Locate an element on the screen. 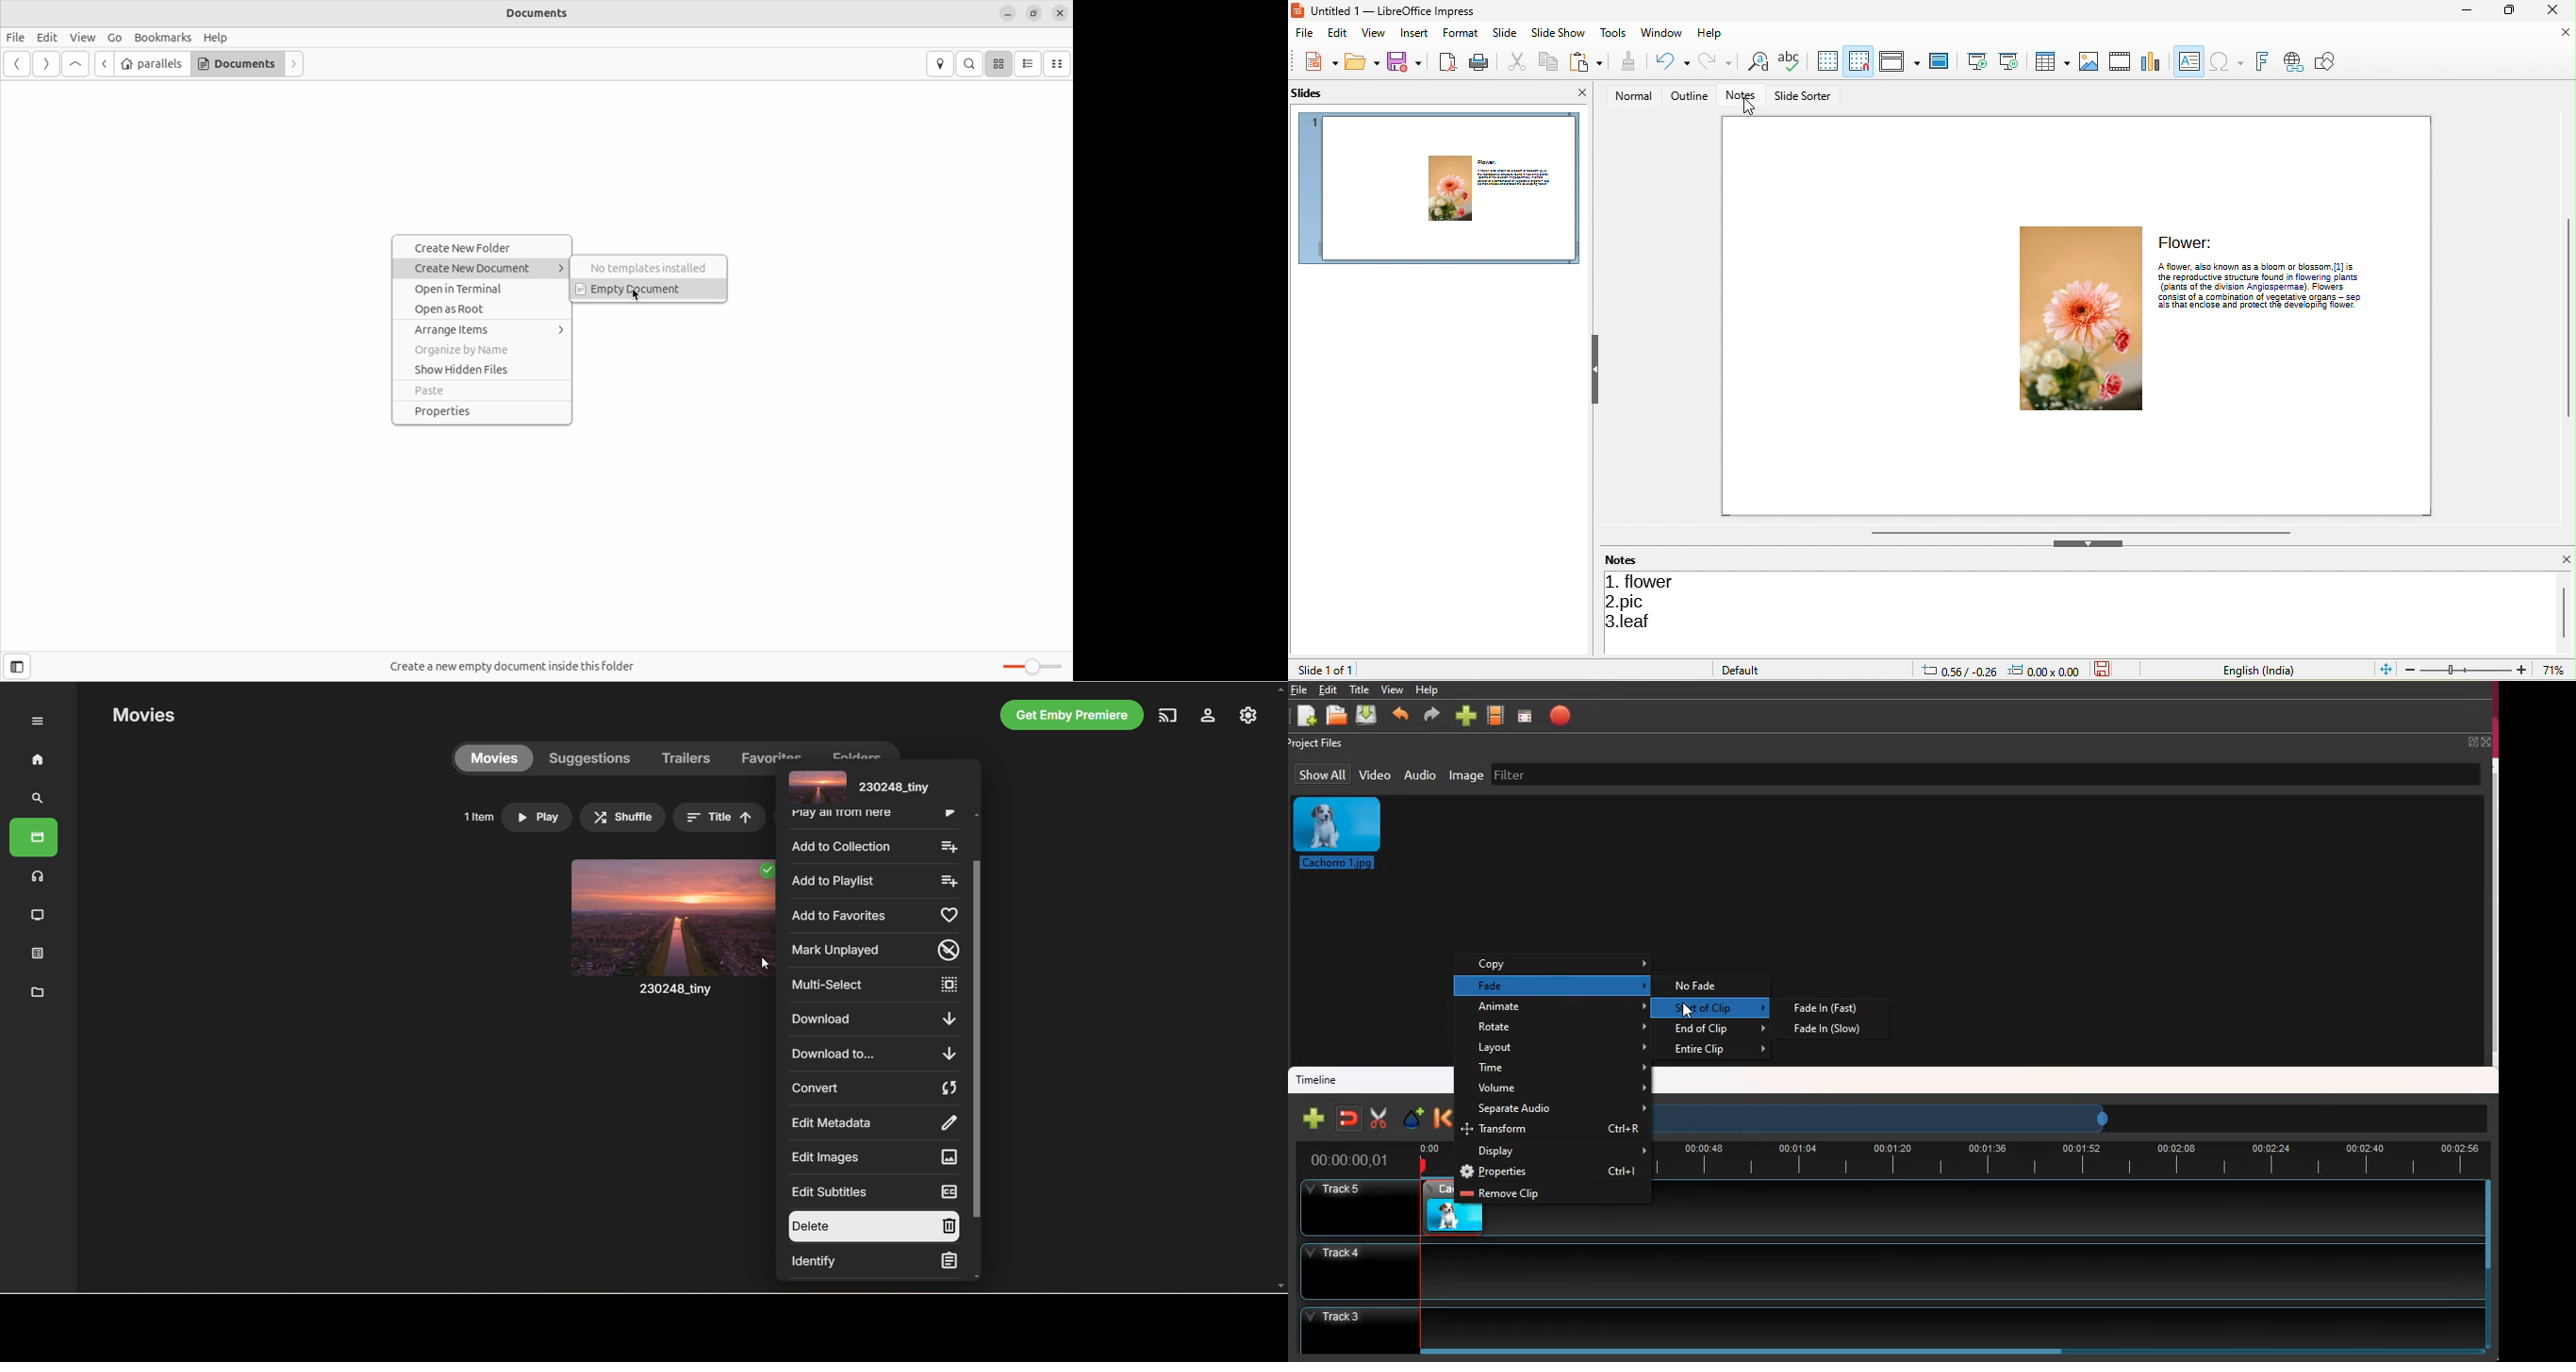 This screenshot has height=1372, width=2576. empty document is located at coordinates (651, 290).